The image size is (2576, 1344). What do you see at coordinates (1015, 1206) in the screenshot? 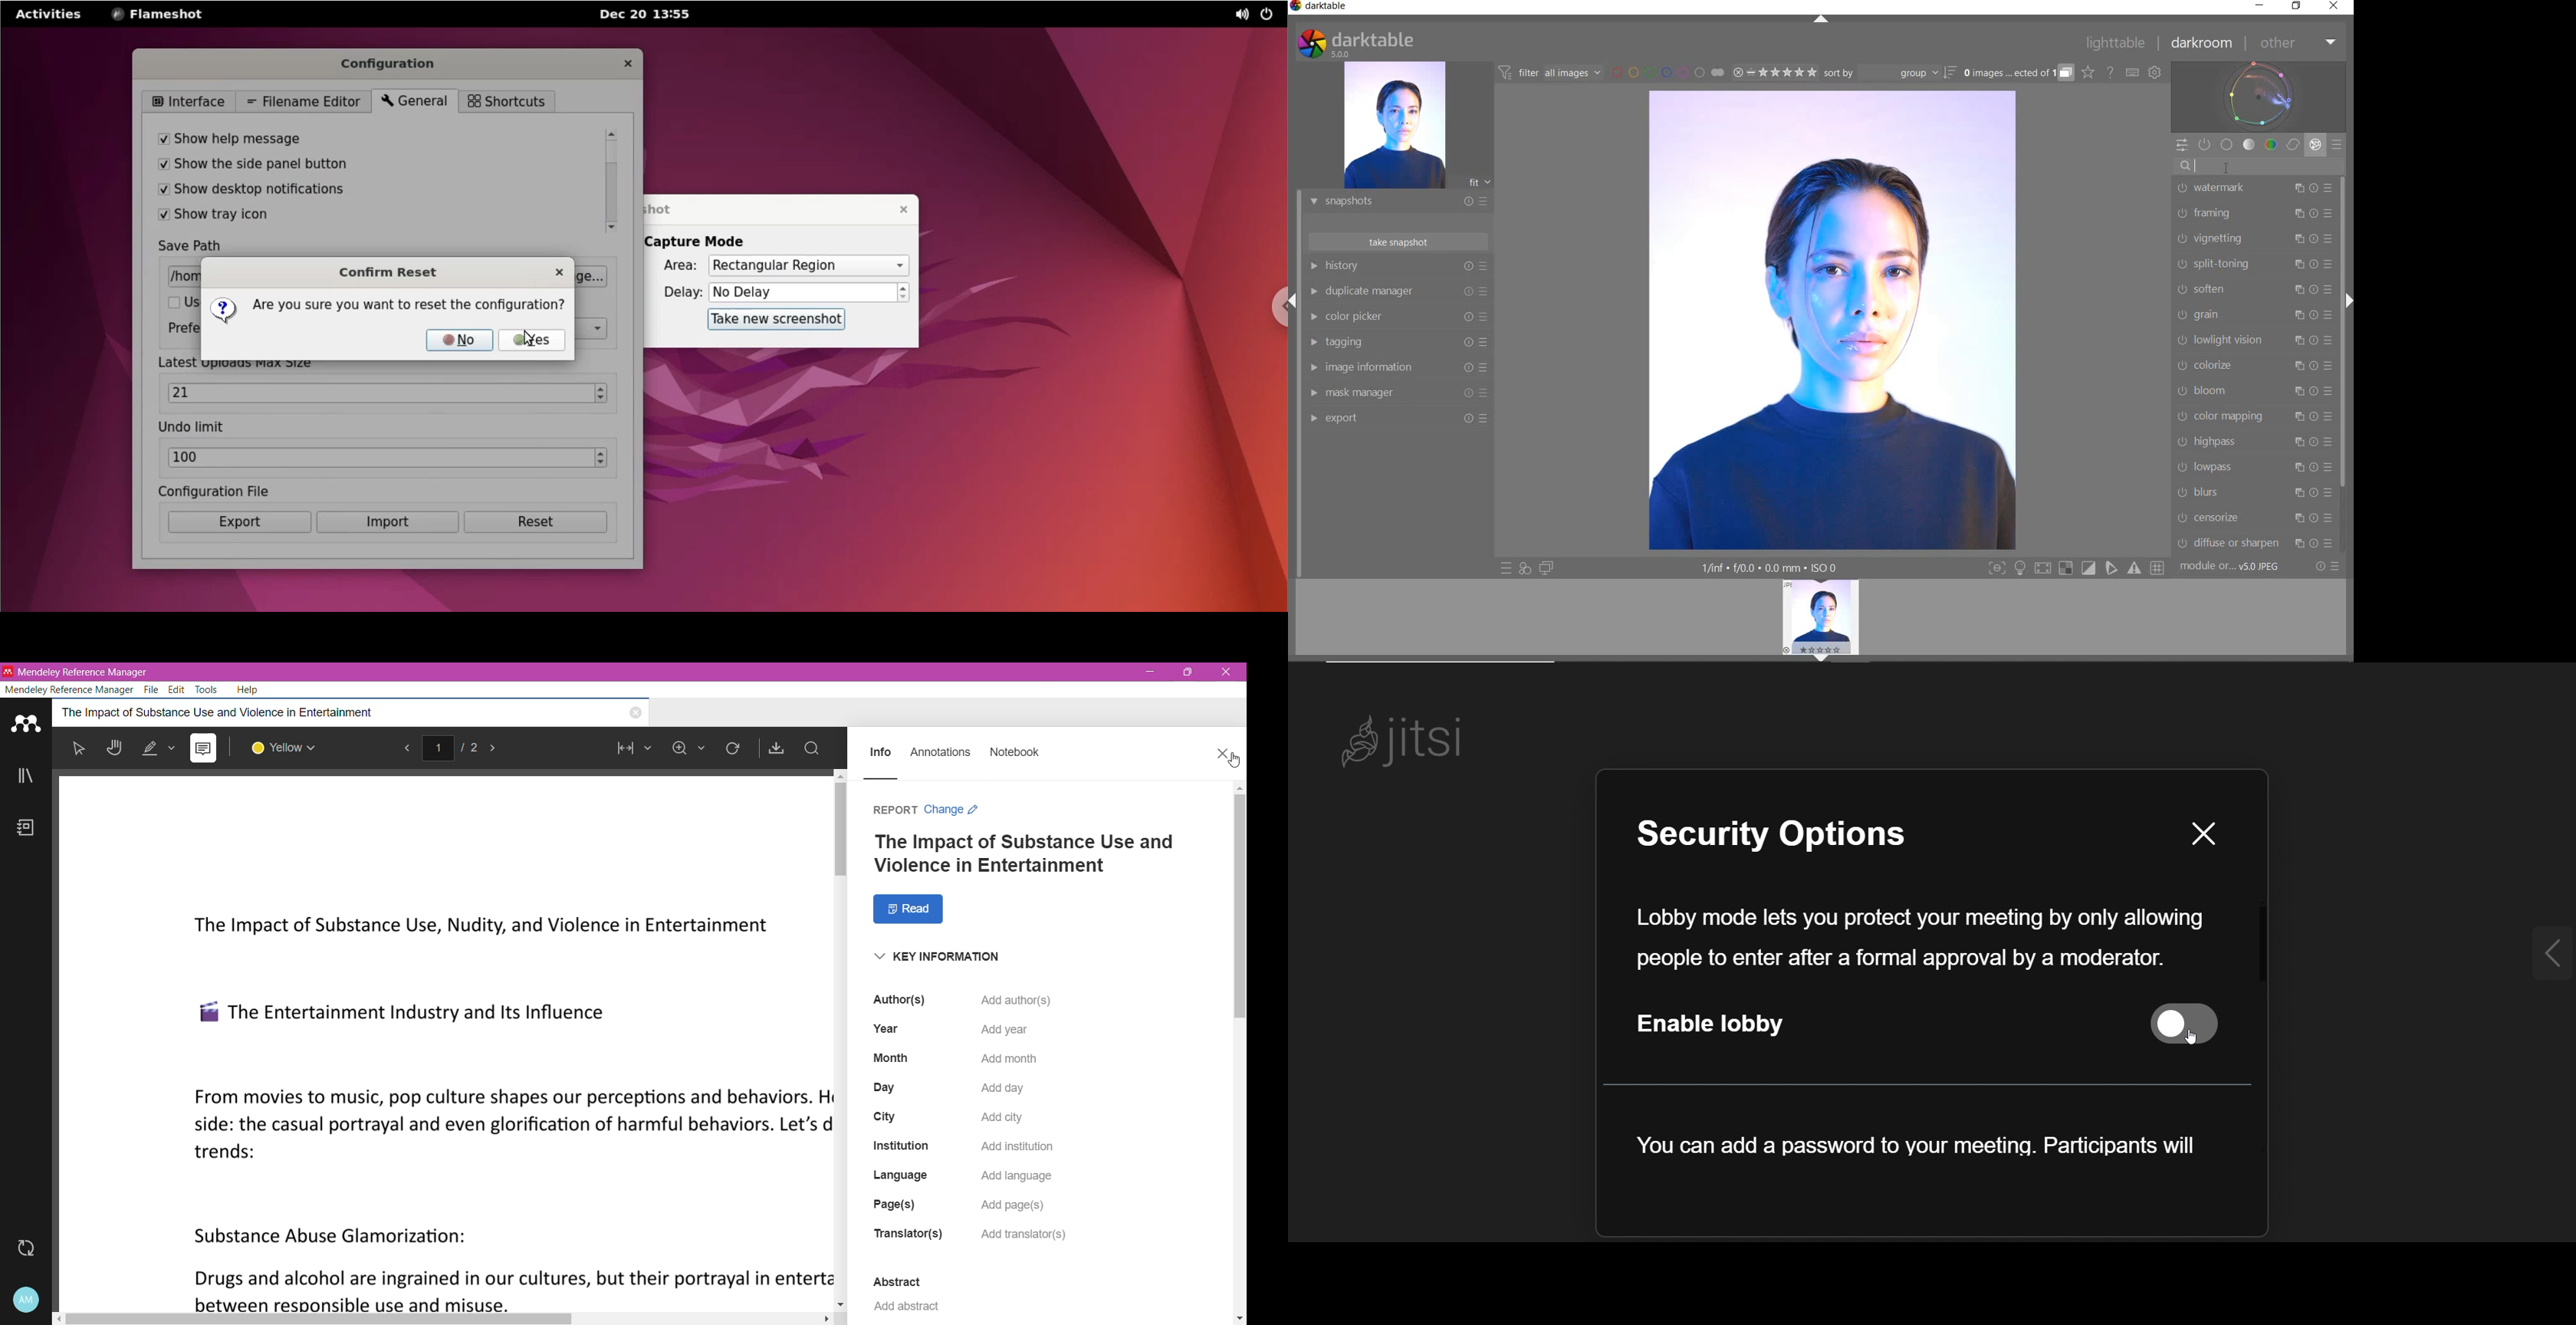
I see `Click to Add page(s)` at bounding box center [1015, 1206].